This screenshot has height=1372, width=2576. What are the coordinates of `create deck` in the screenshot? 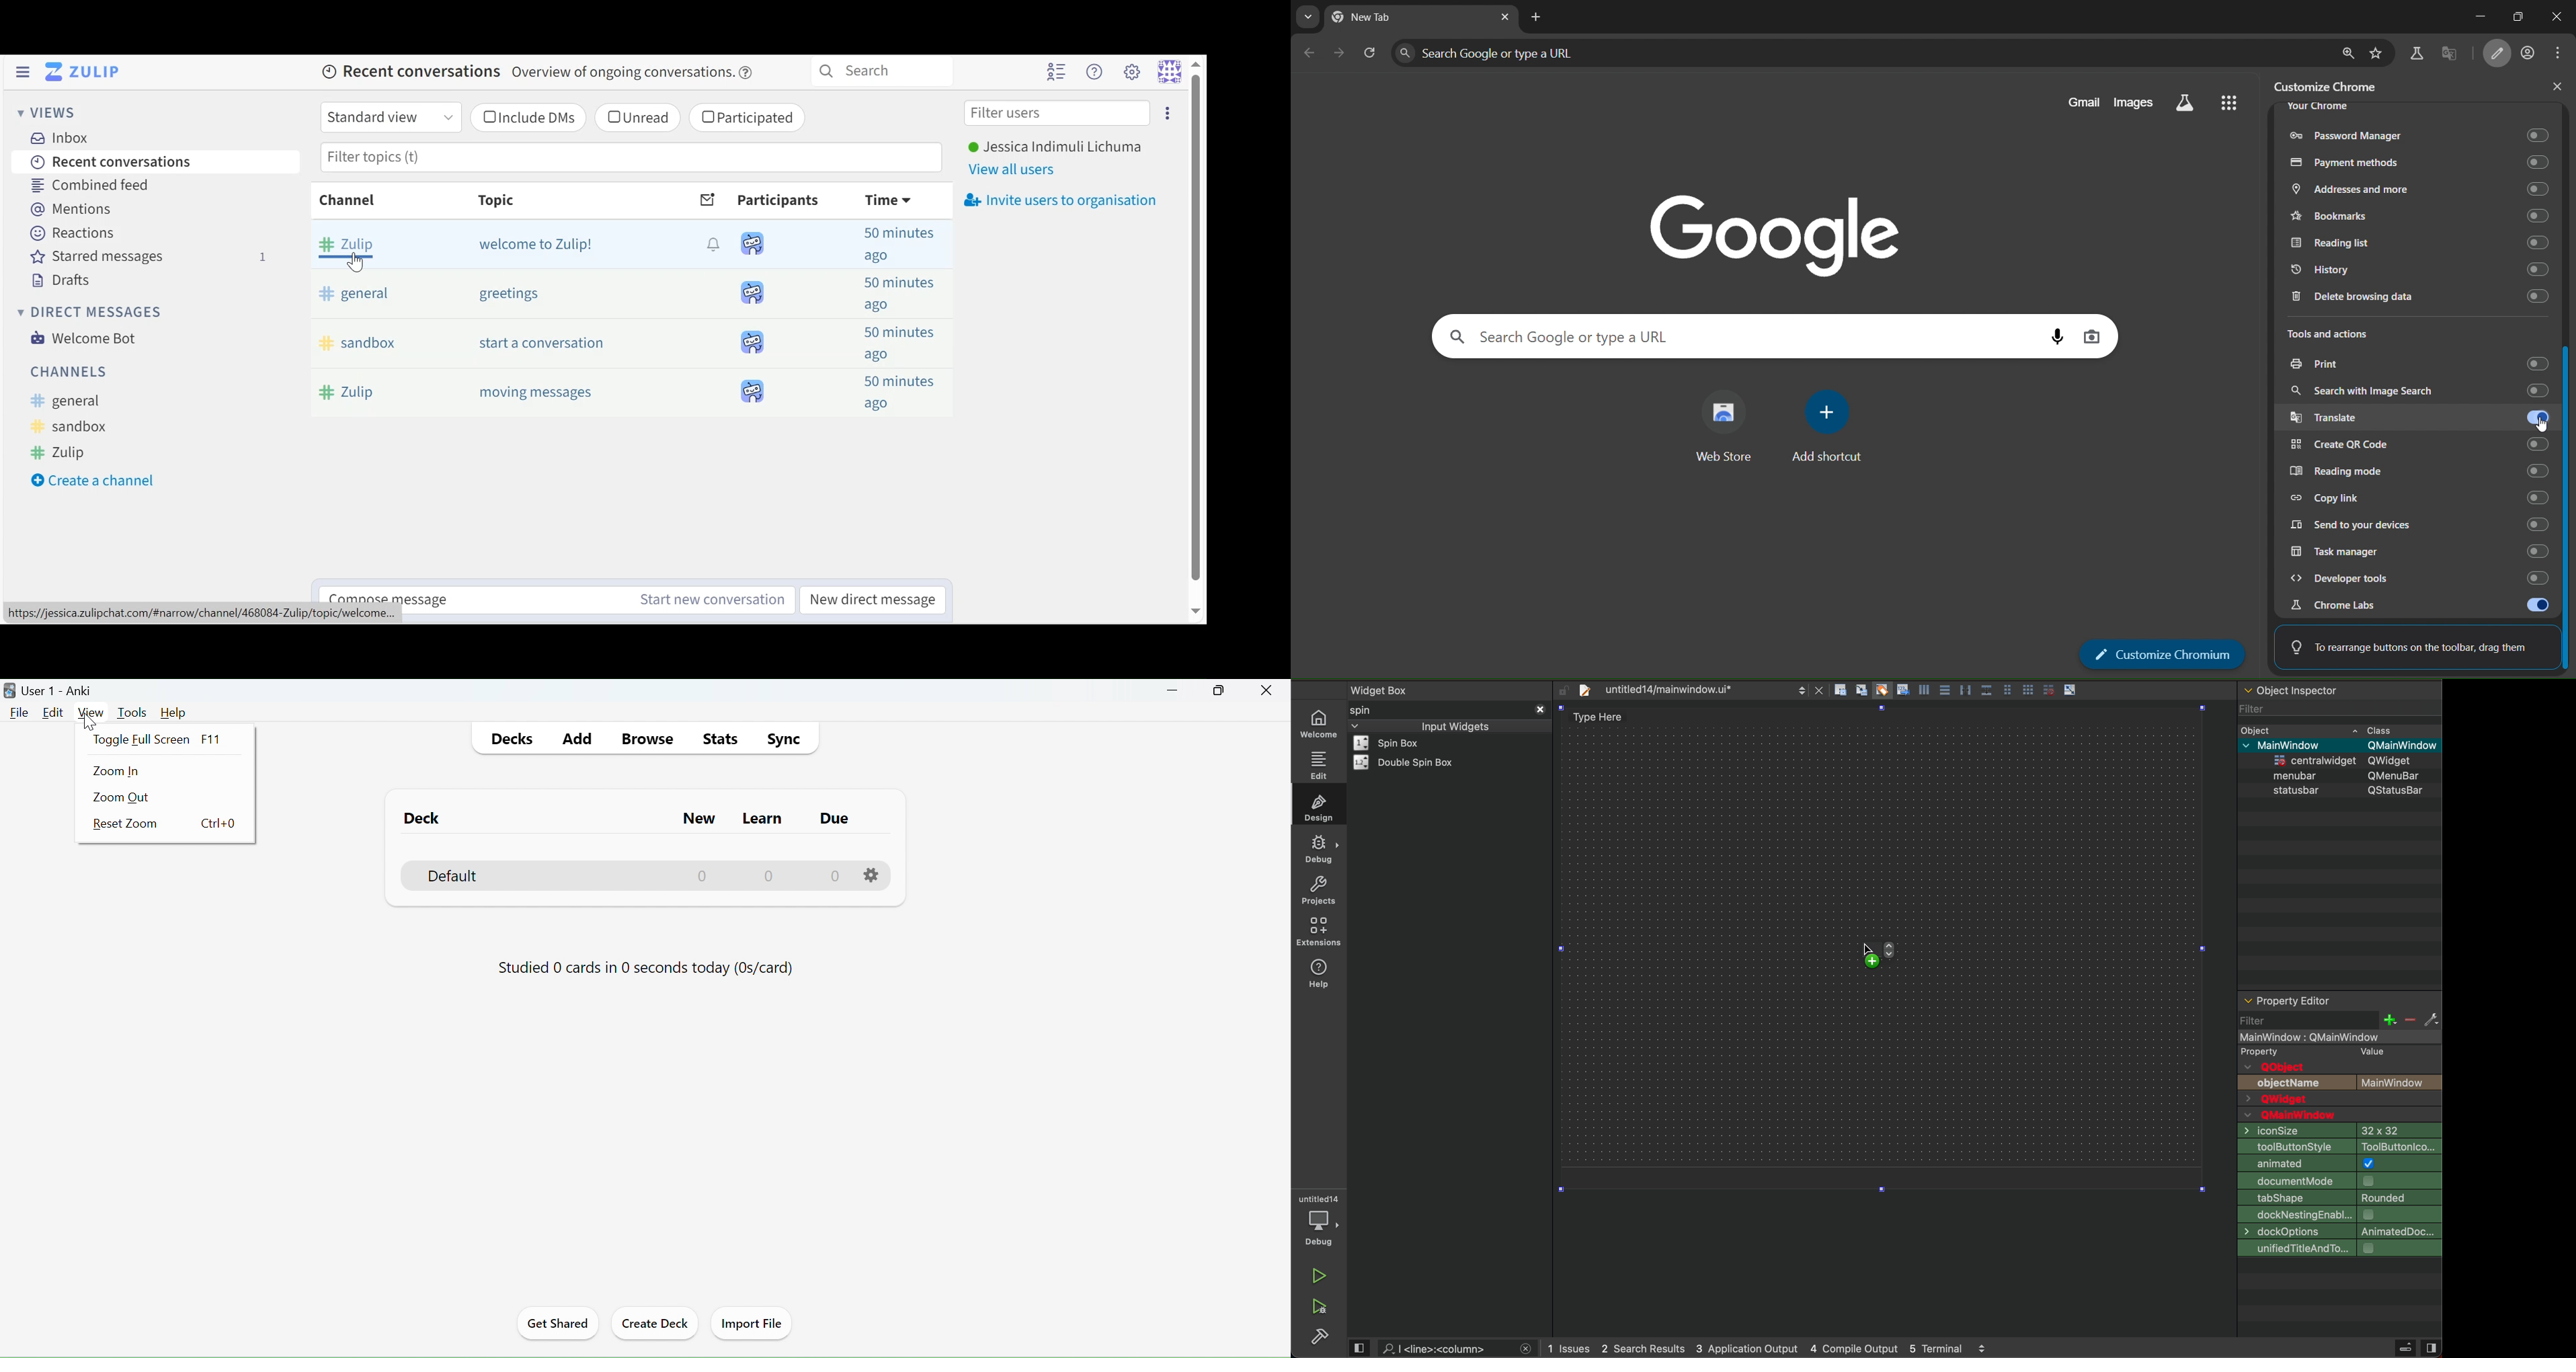 It's located at (655, 1322).